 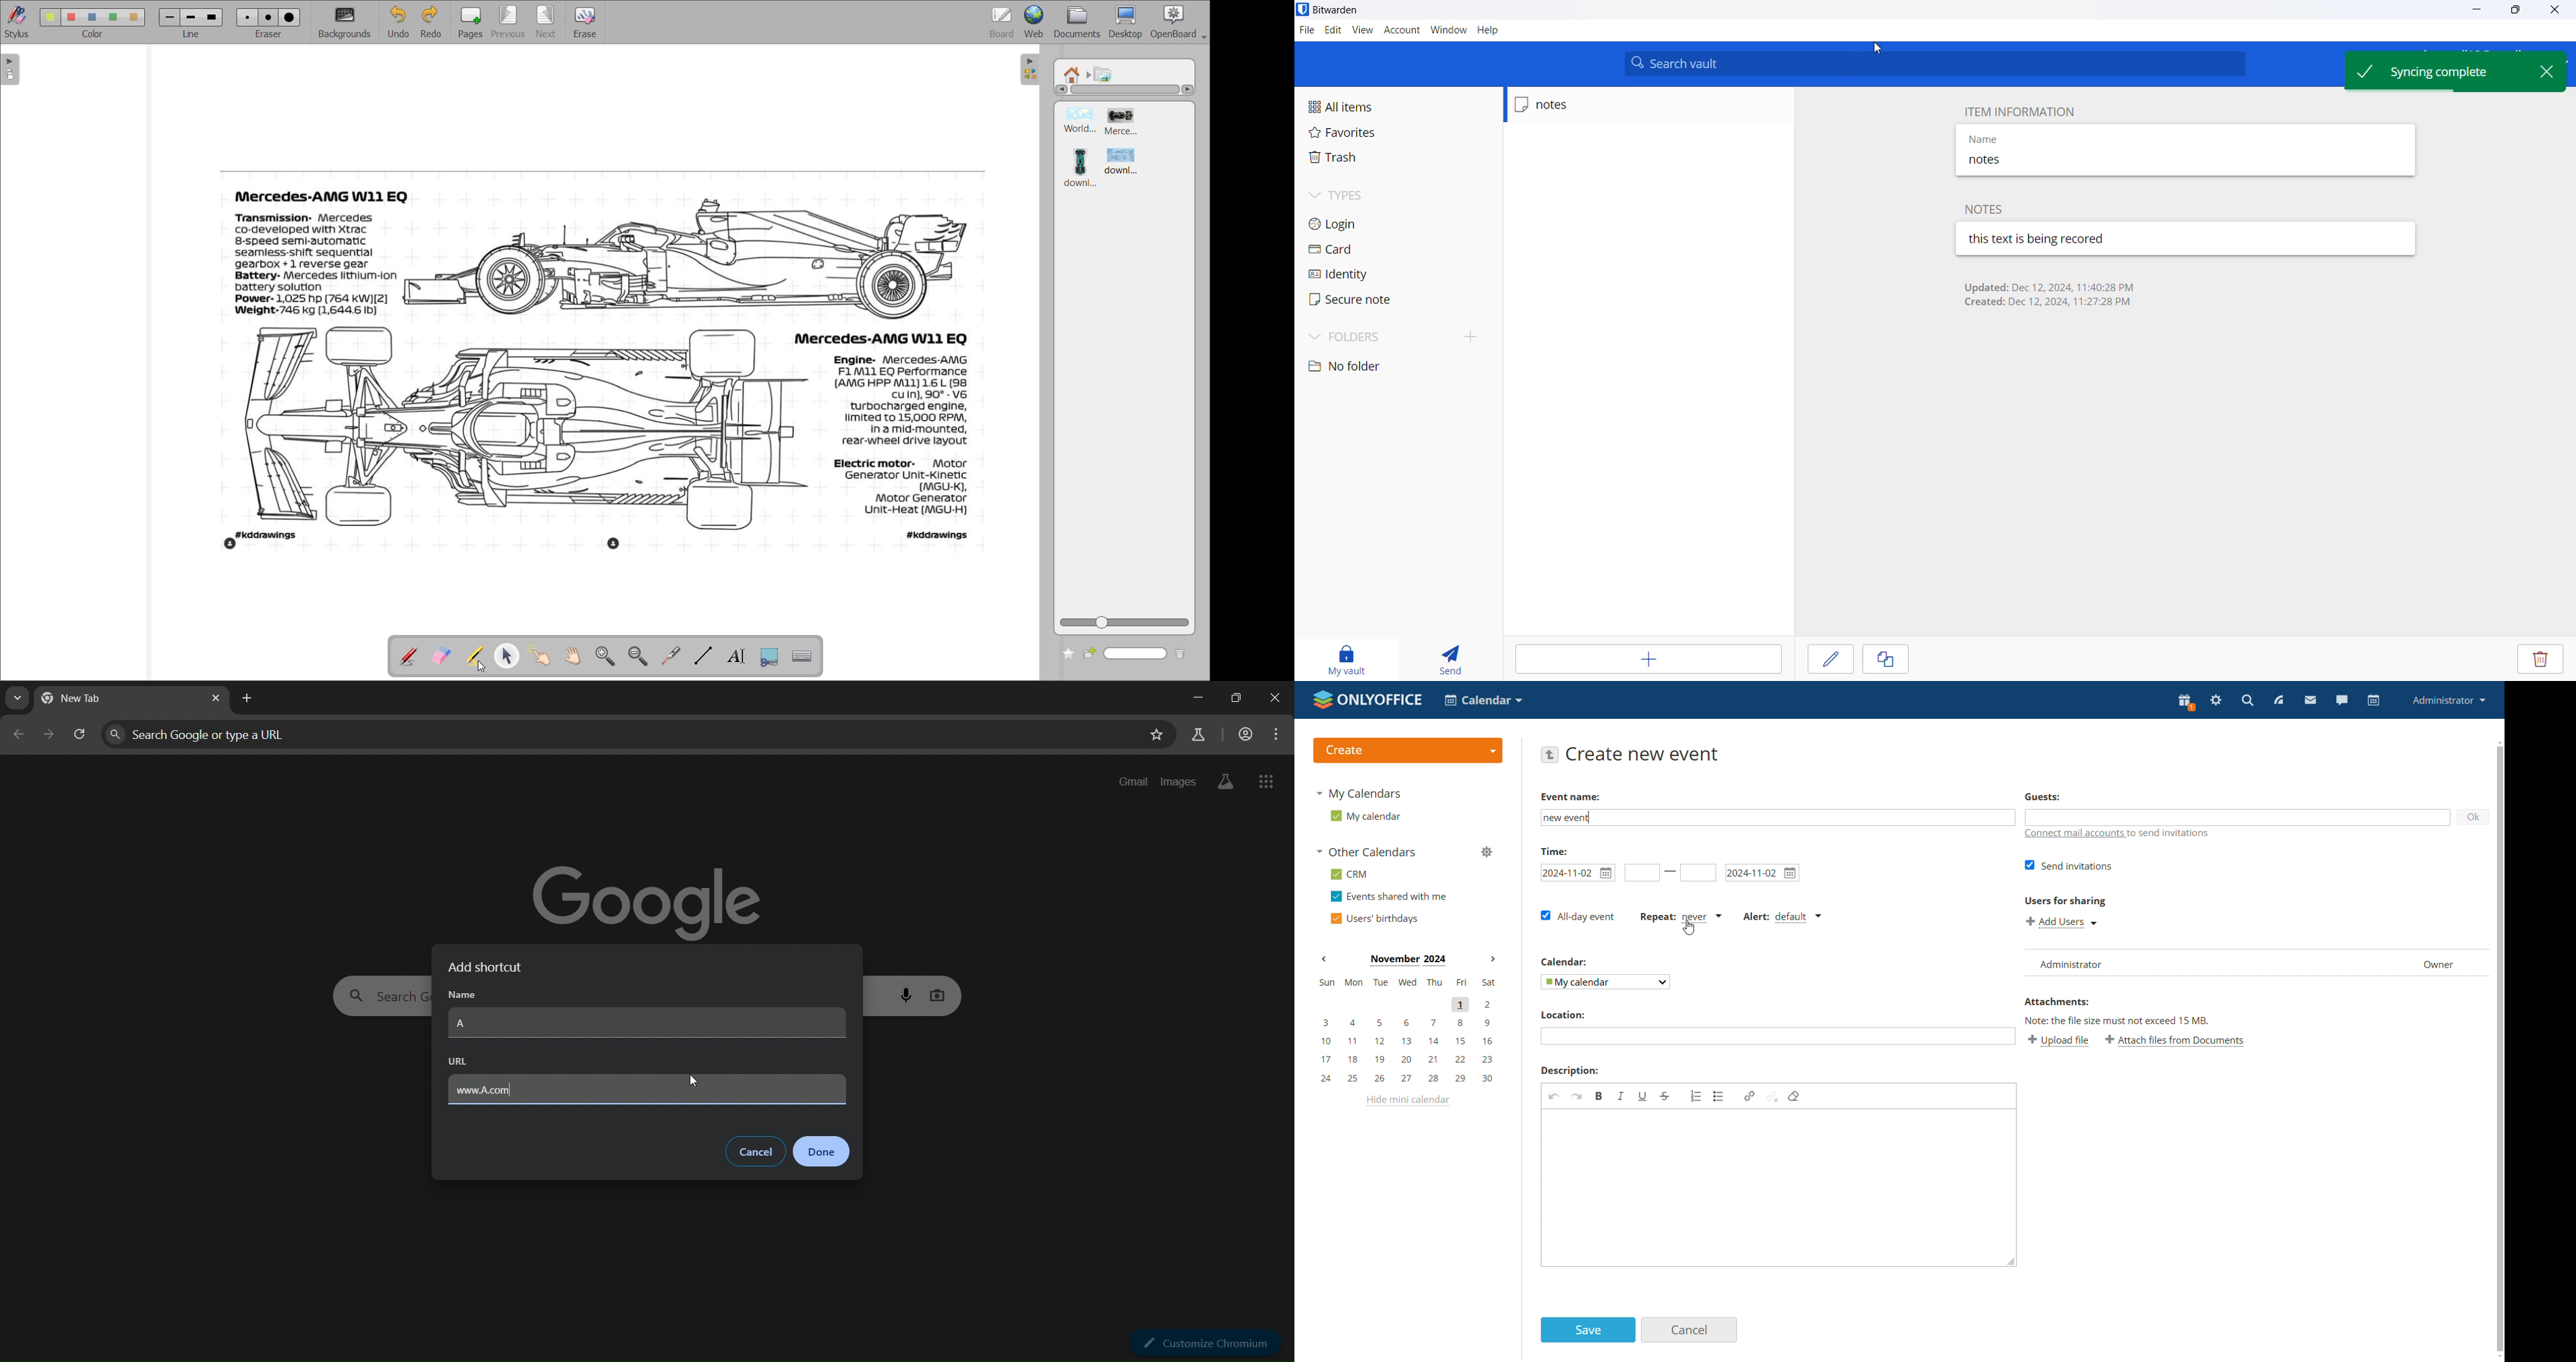 What do you see at coordinates (1072, 76) in the screenshot?
I see `root` at bounding box center [1072, 76].